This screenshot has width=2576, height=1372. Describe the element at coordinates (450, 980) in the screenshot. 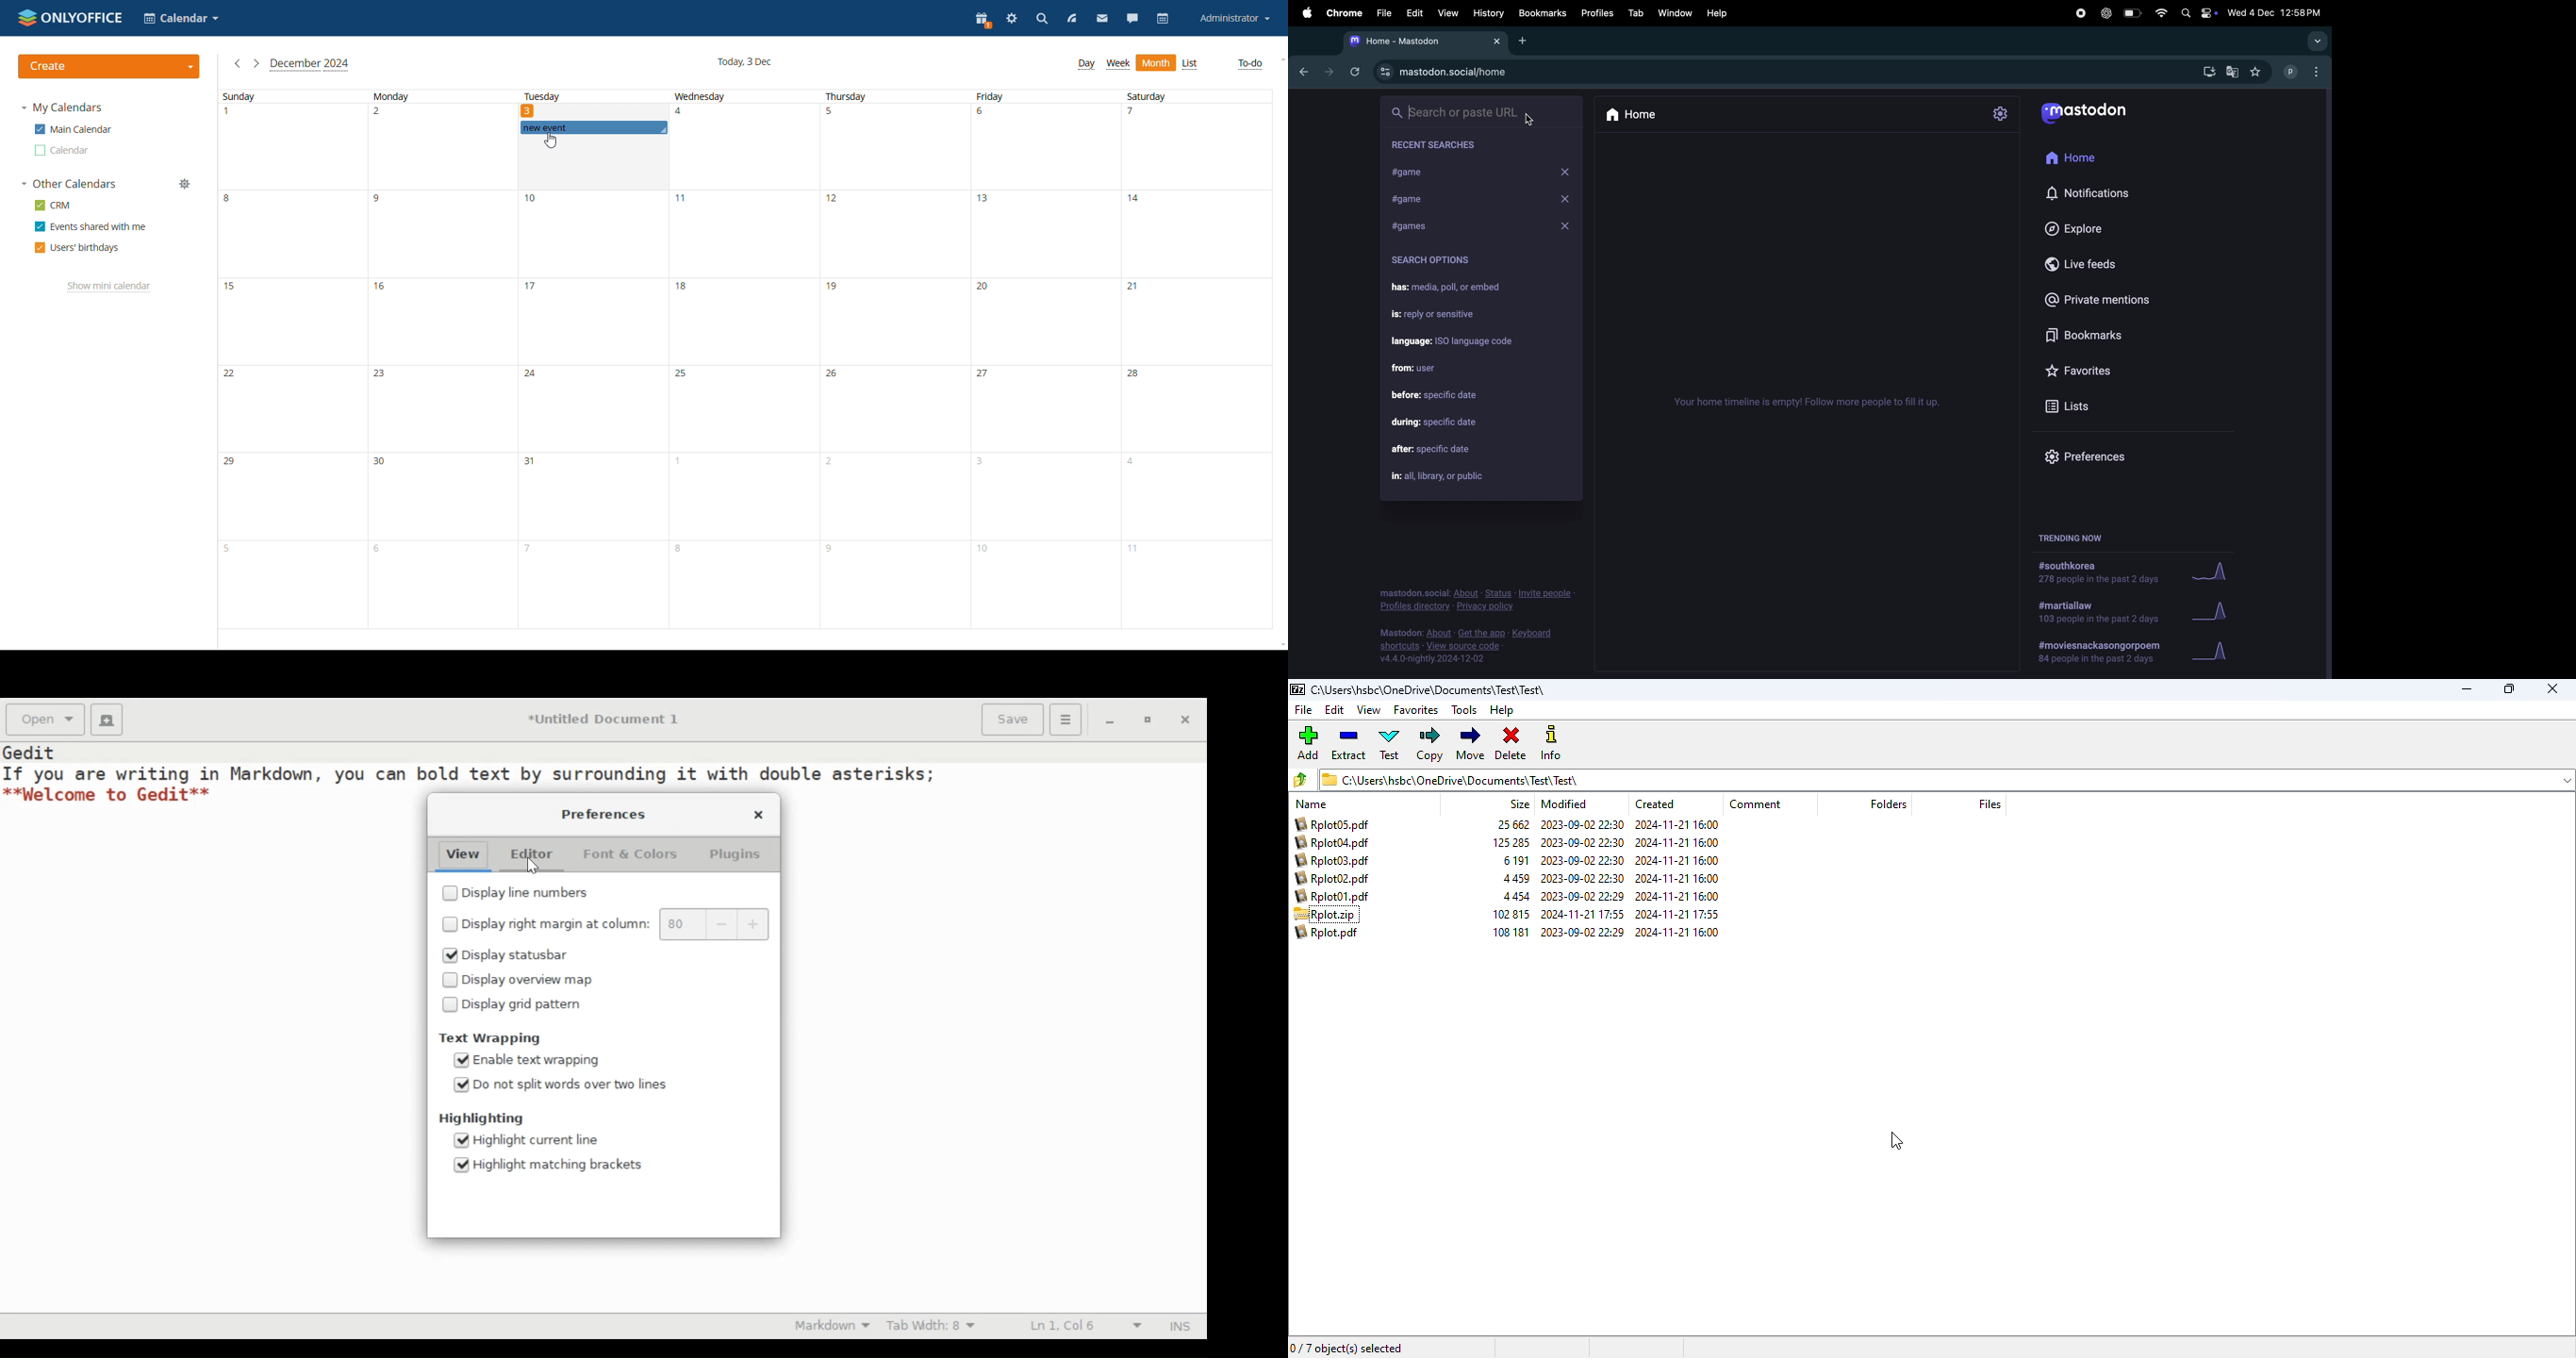

I see `Checkbox` at that location.